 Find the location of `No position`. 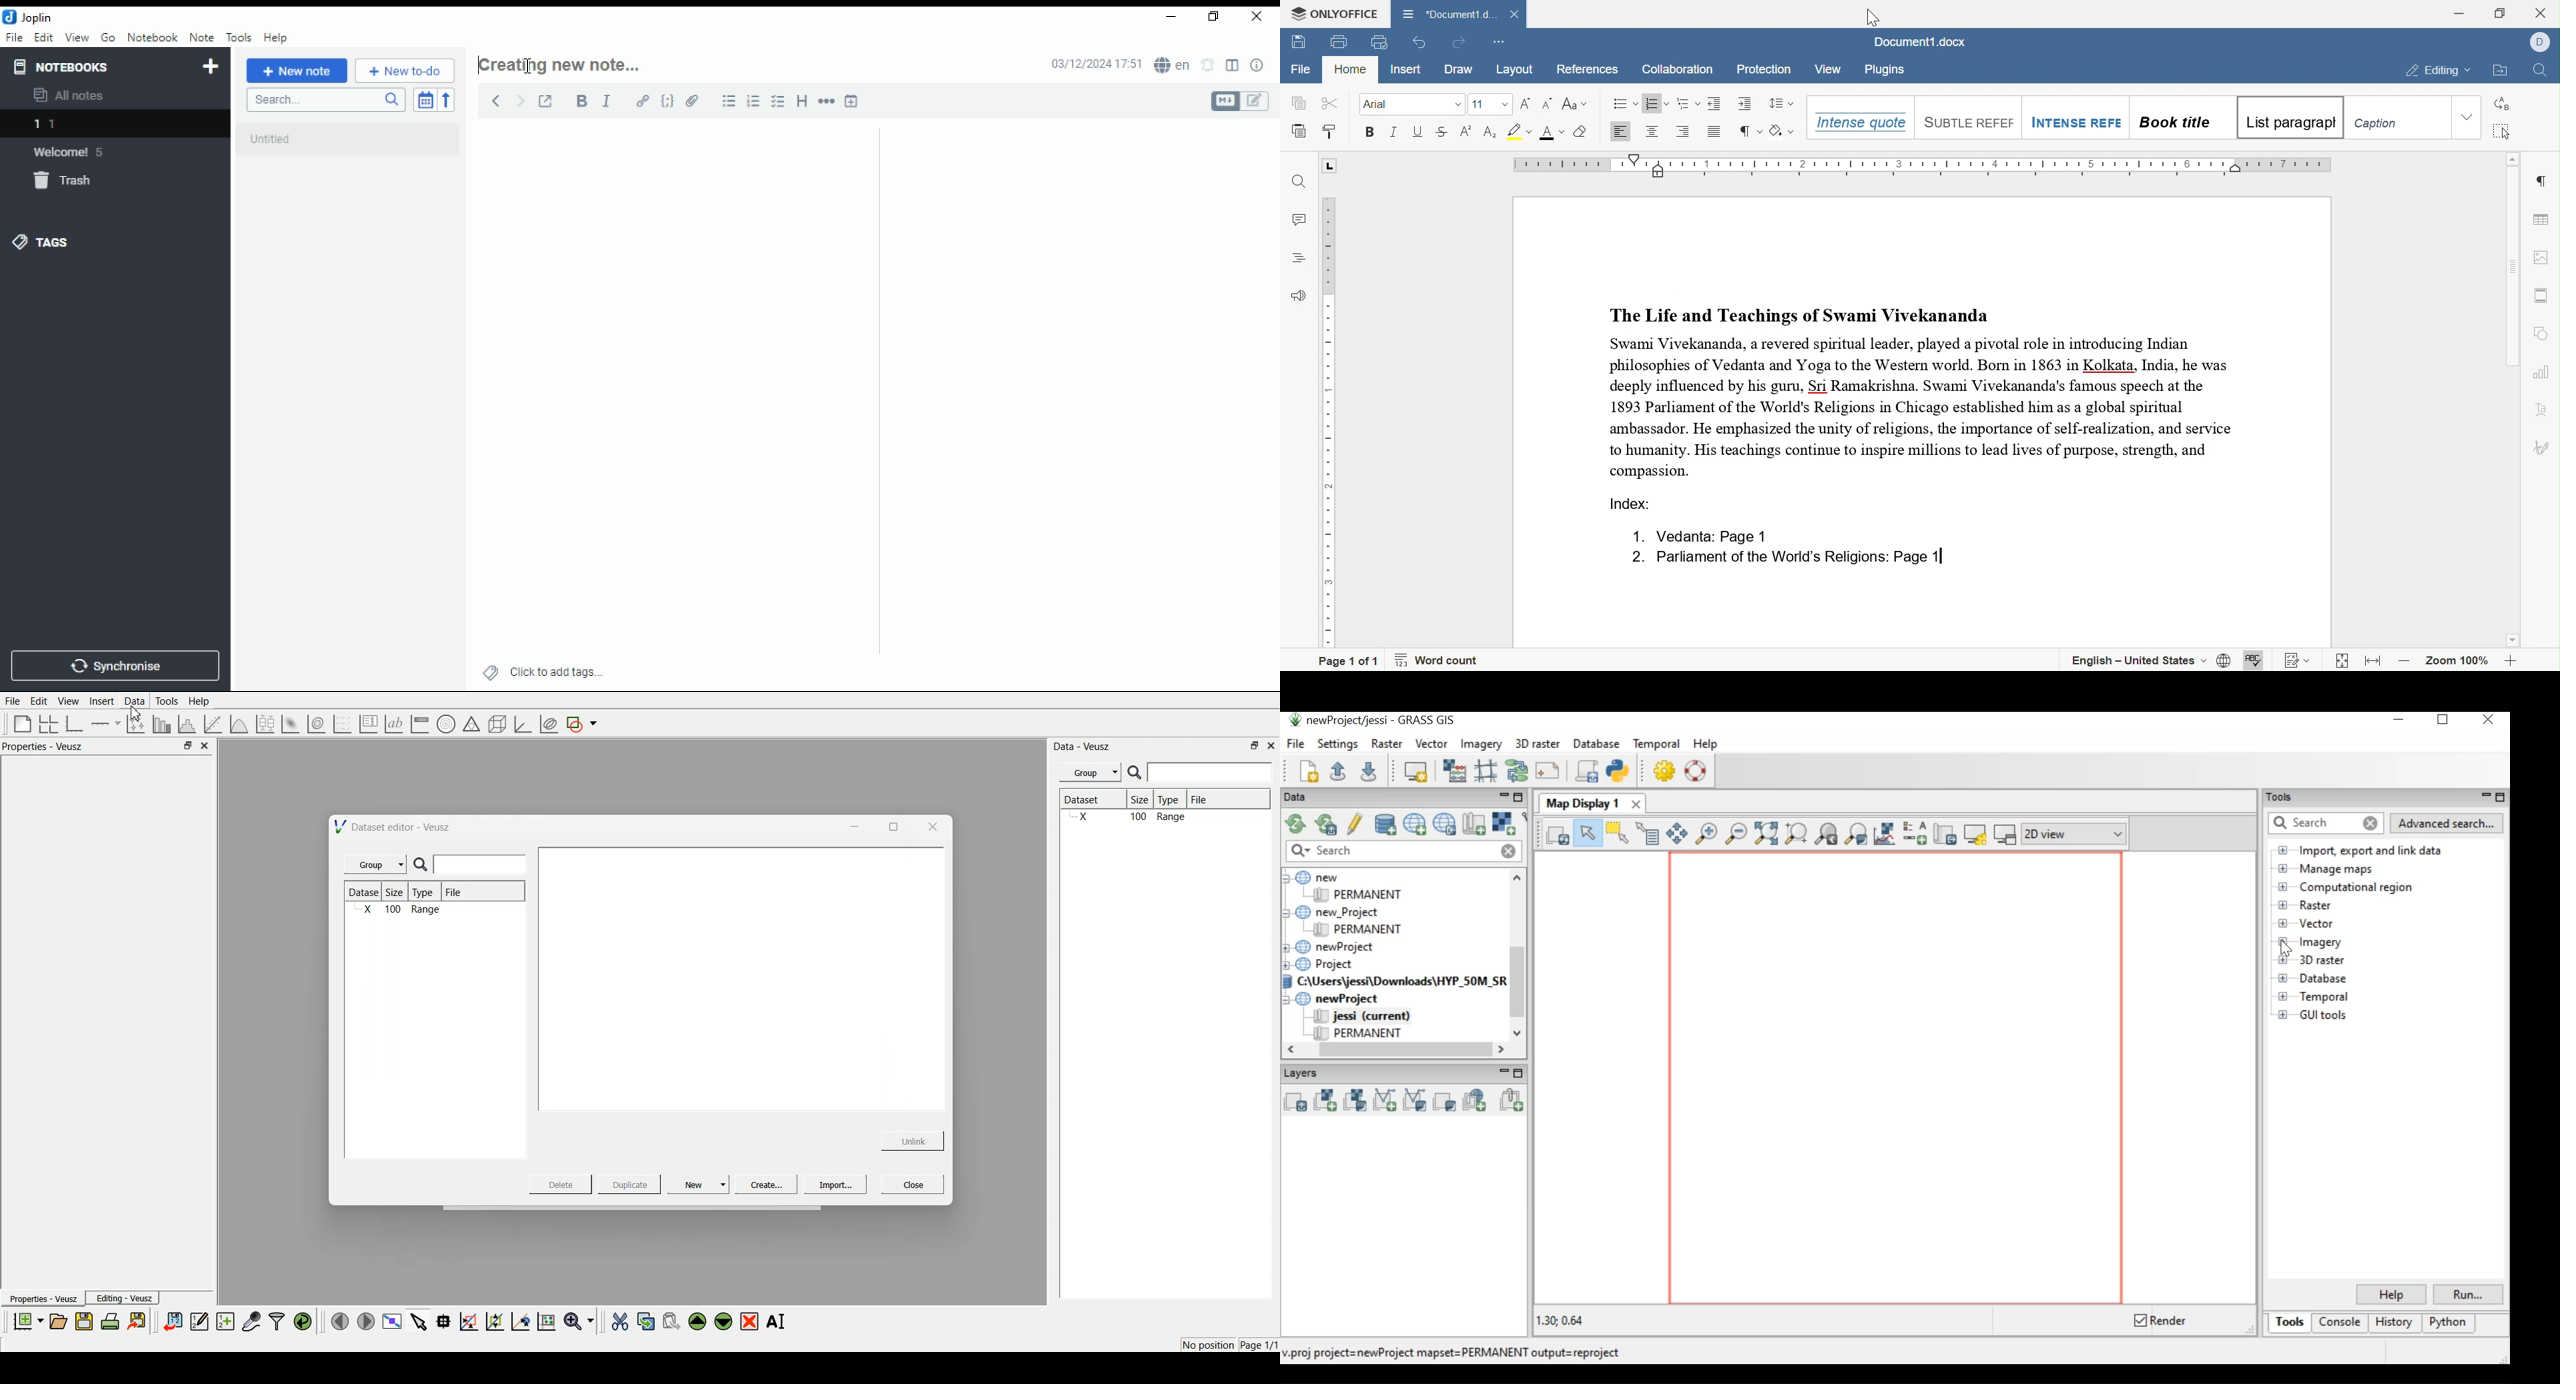

No position is located at coordinates (1210, 1343).